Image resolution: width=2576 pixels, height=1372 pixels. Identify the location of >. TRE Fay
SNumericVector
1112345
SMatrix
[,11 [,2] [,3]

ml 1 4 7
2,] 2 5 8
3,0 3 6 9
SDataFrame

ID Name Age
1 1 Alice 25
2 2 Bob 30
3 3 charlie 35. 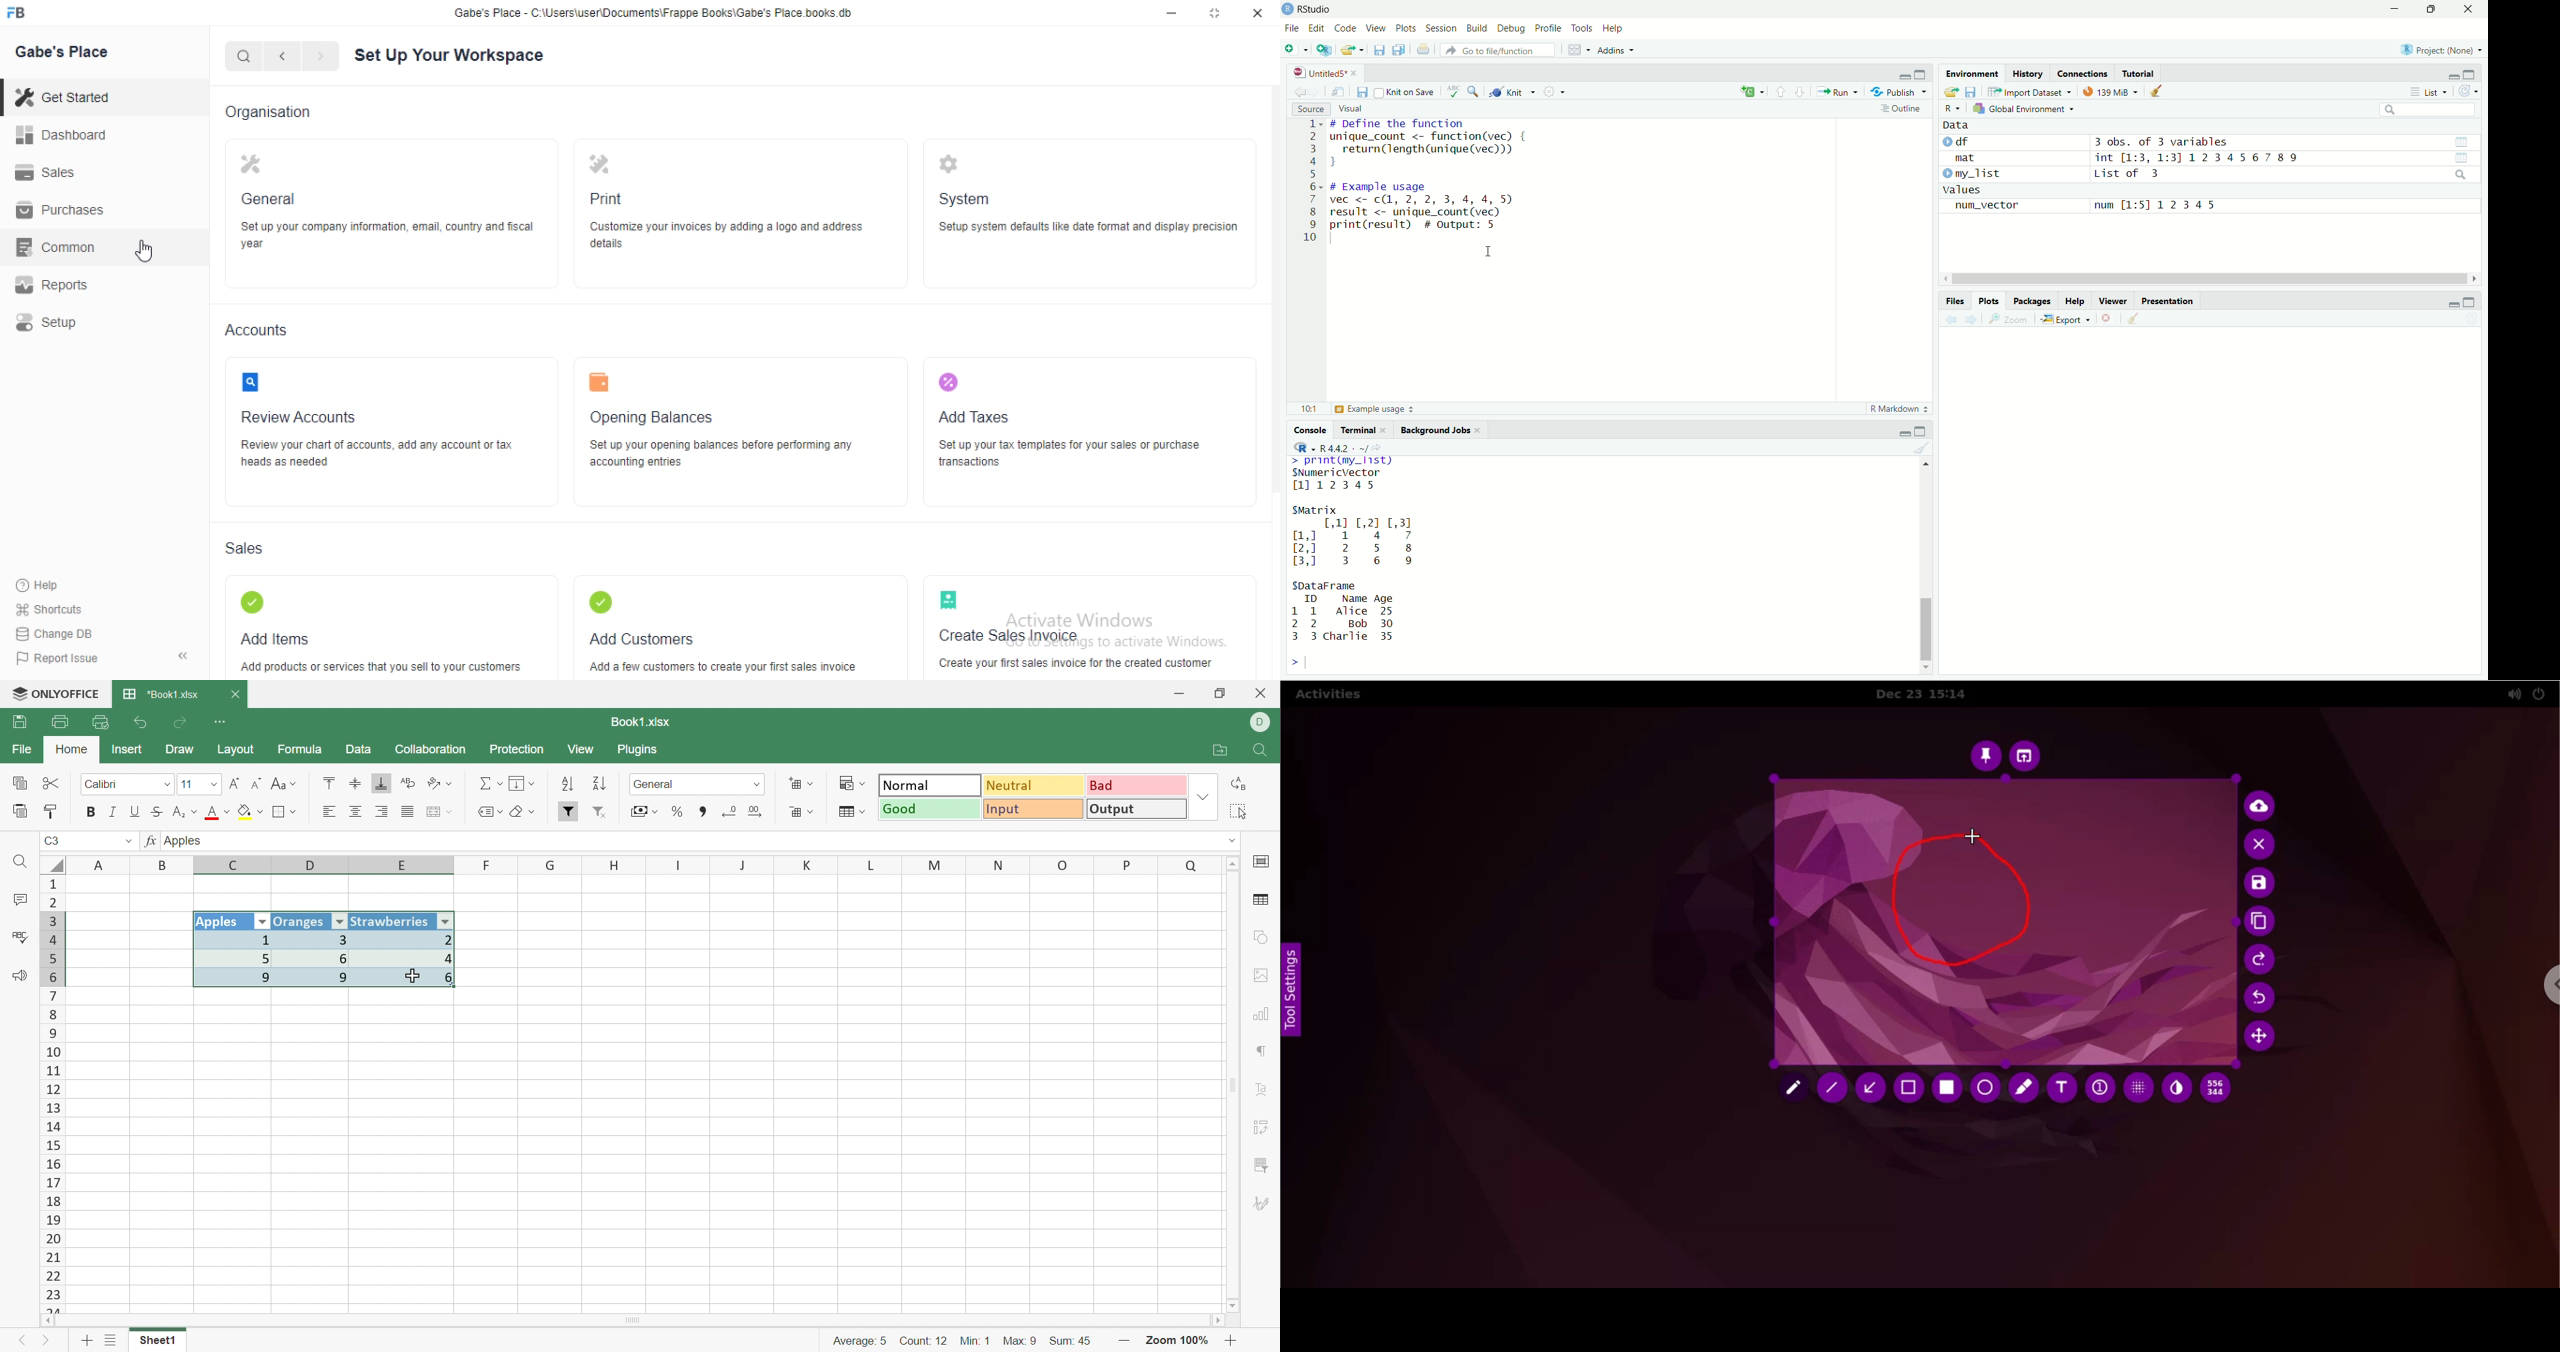
(1356, 553).